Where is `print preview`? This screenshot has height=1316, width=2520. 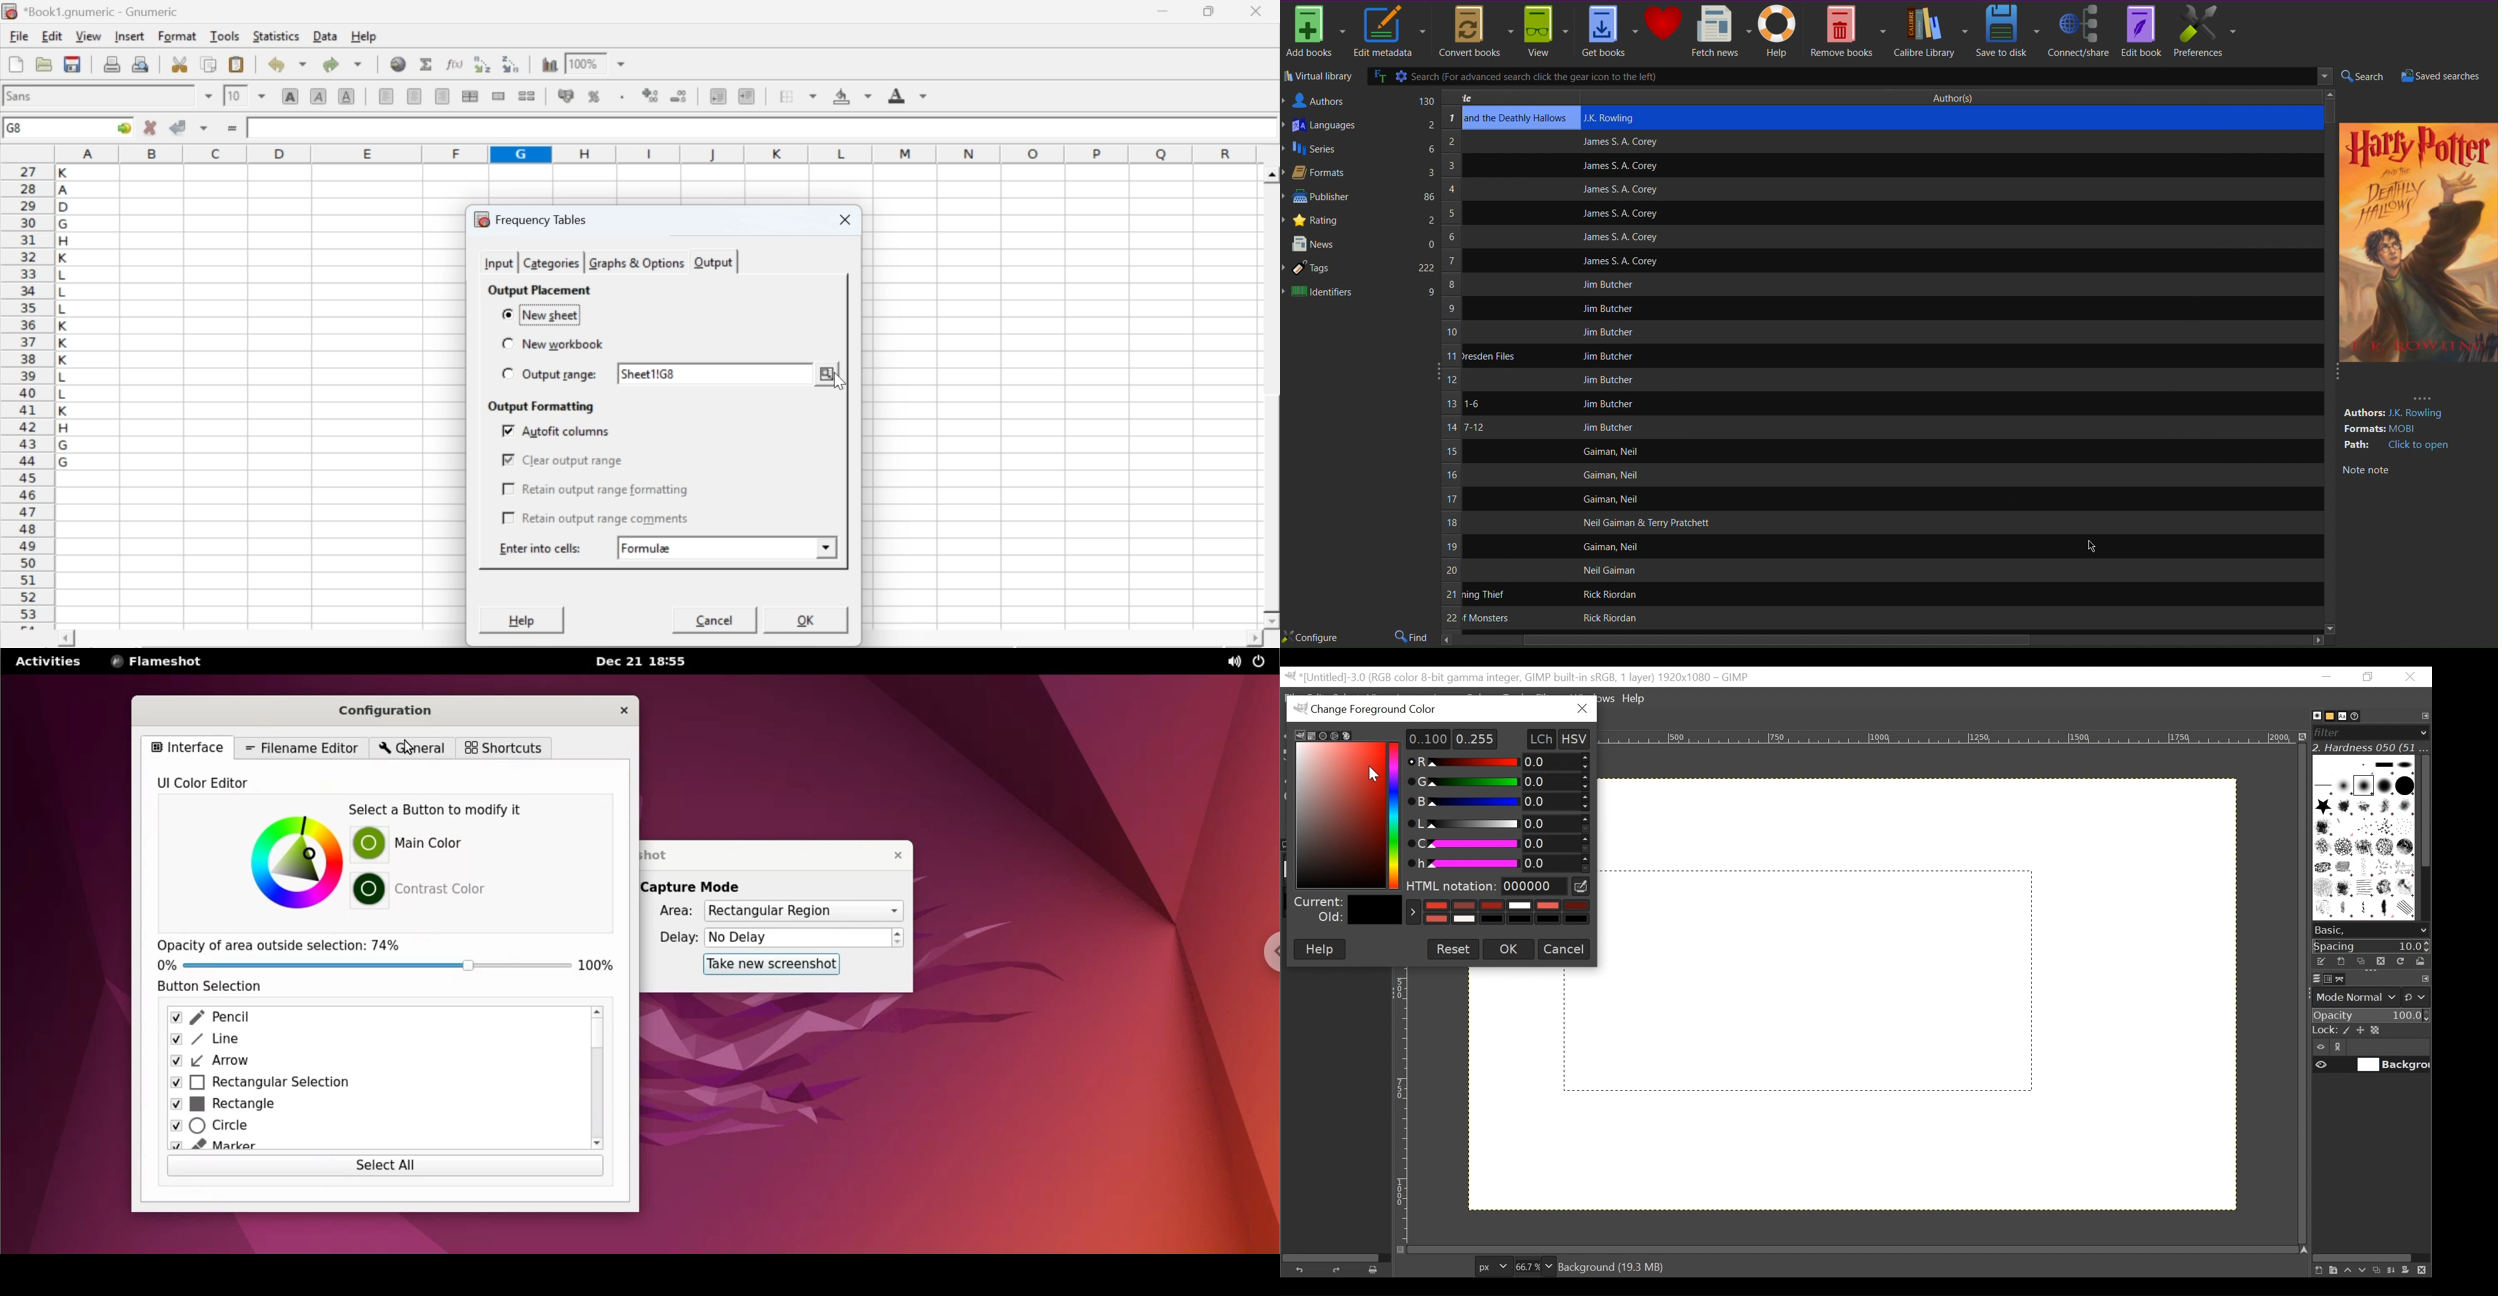 print preview is located at coordinates (141, 63).